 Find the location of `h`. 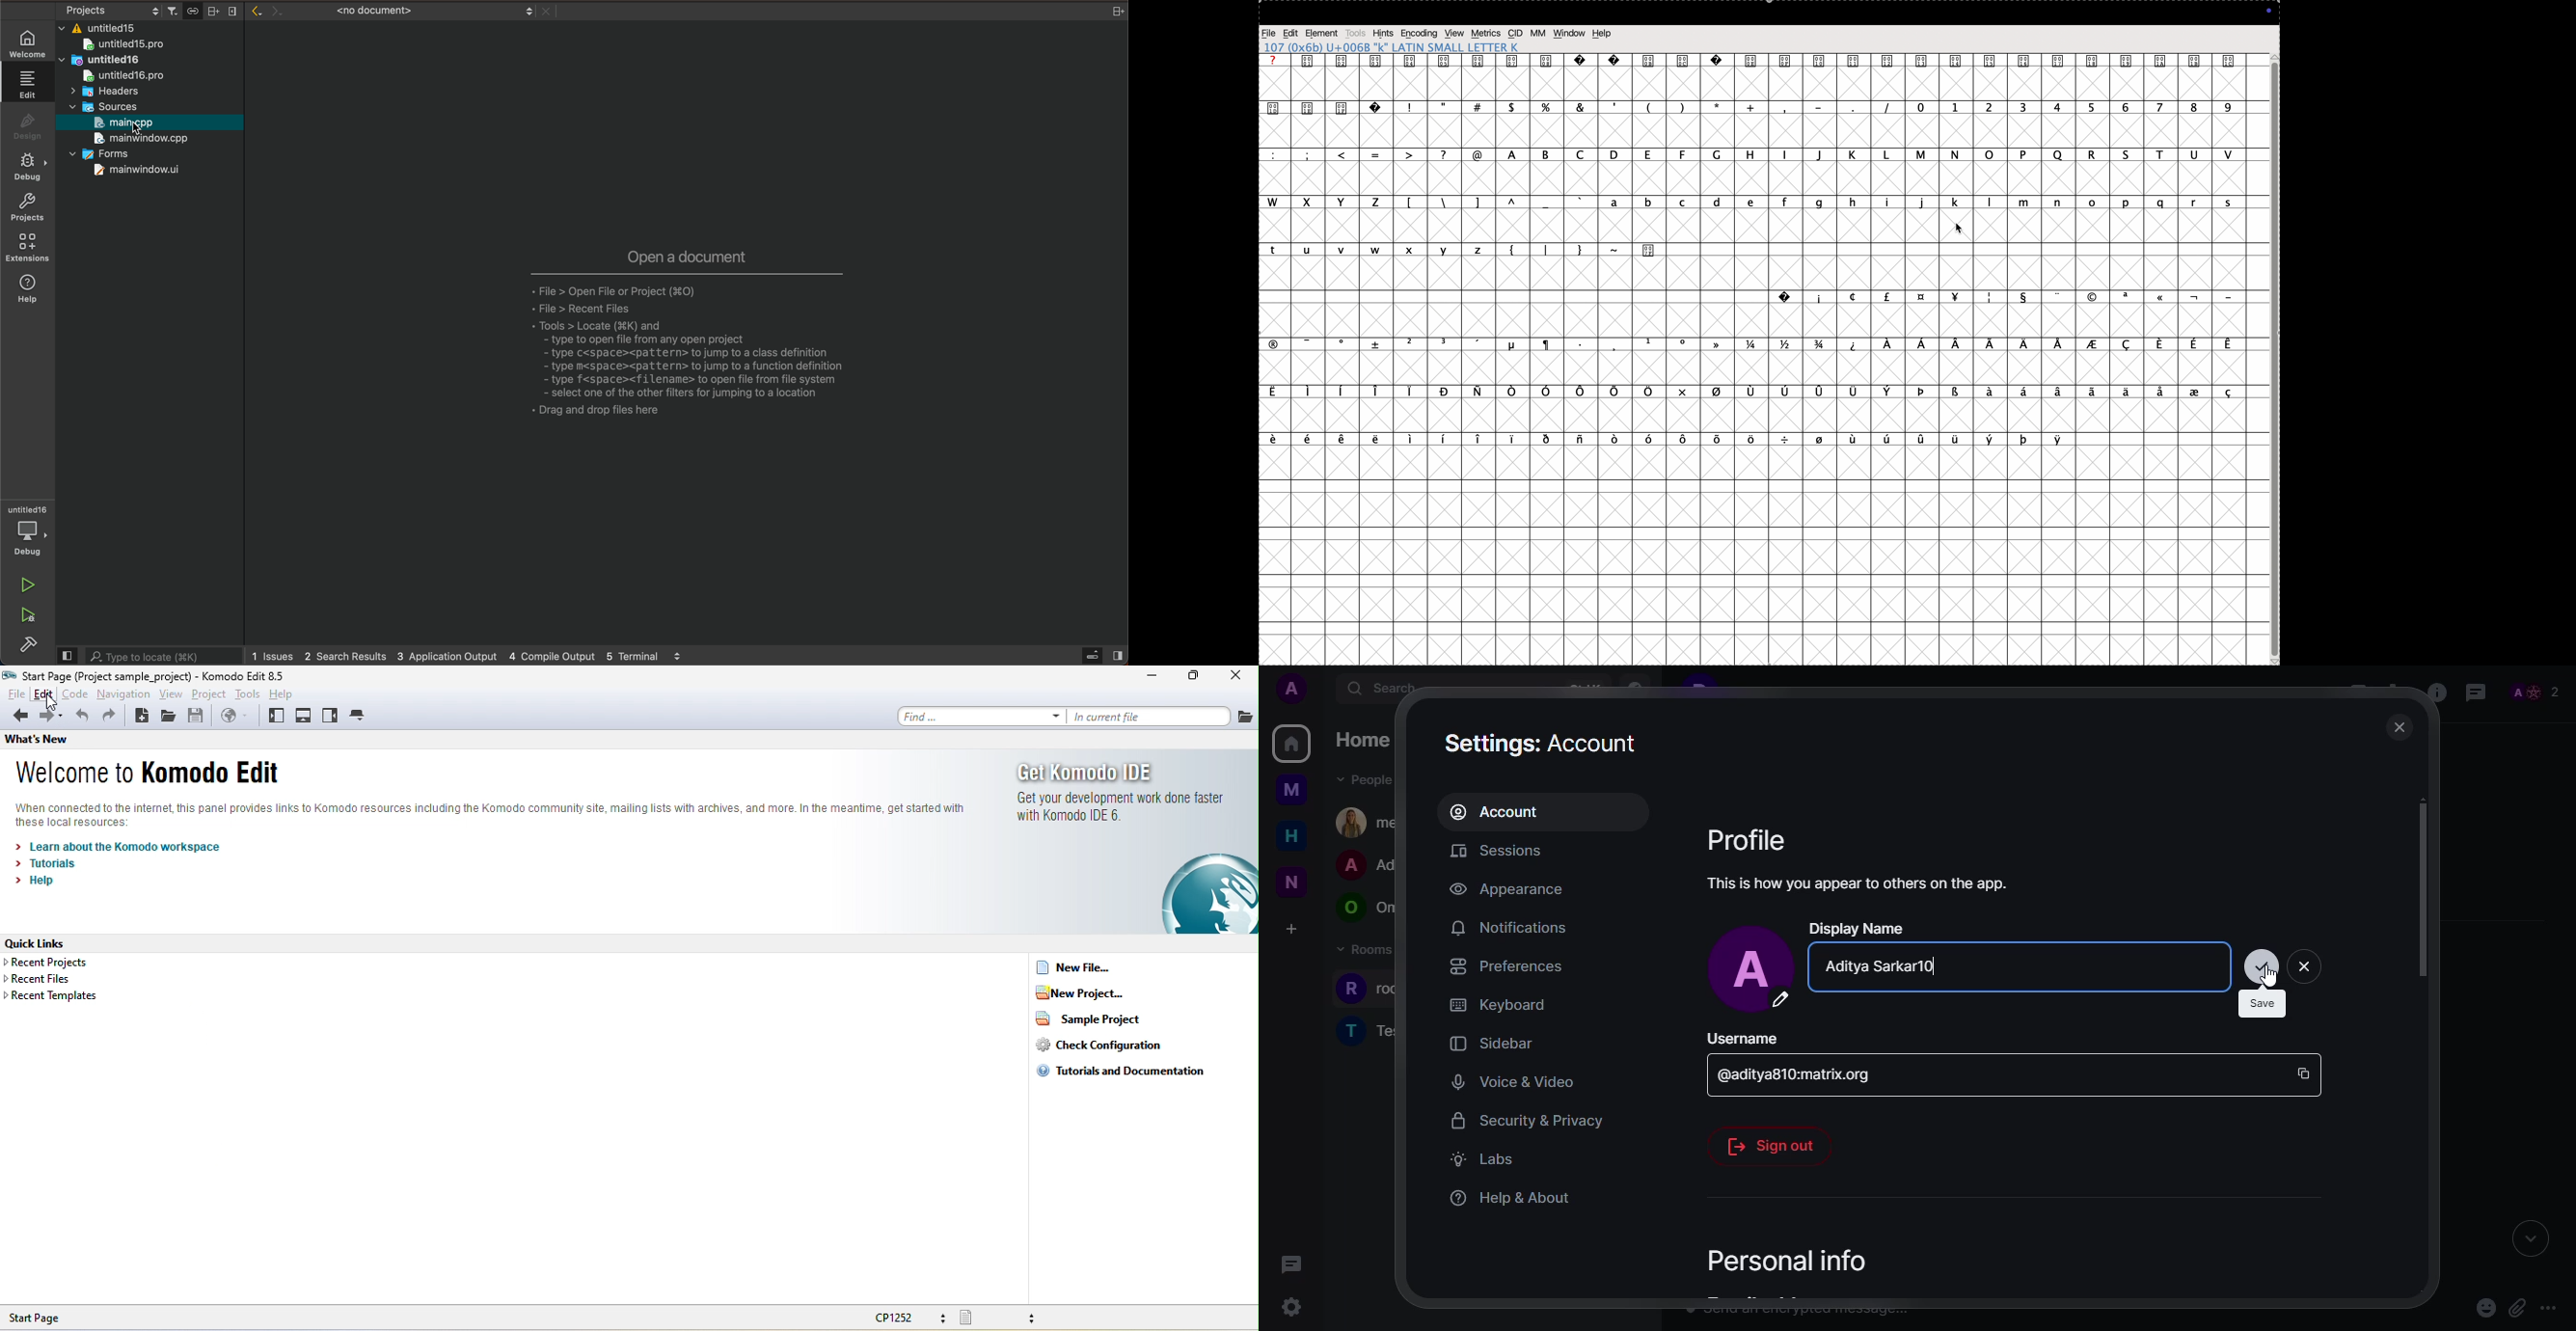

h is located at coordinates (1749, 155).